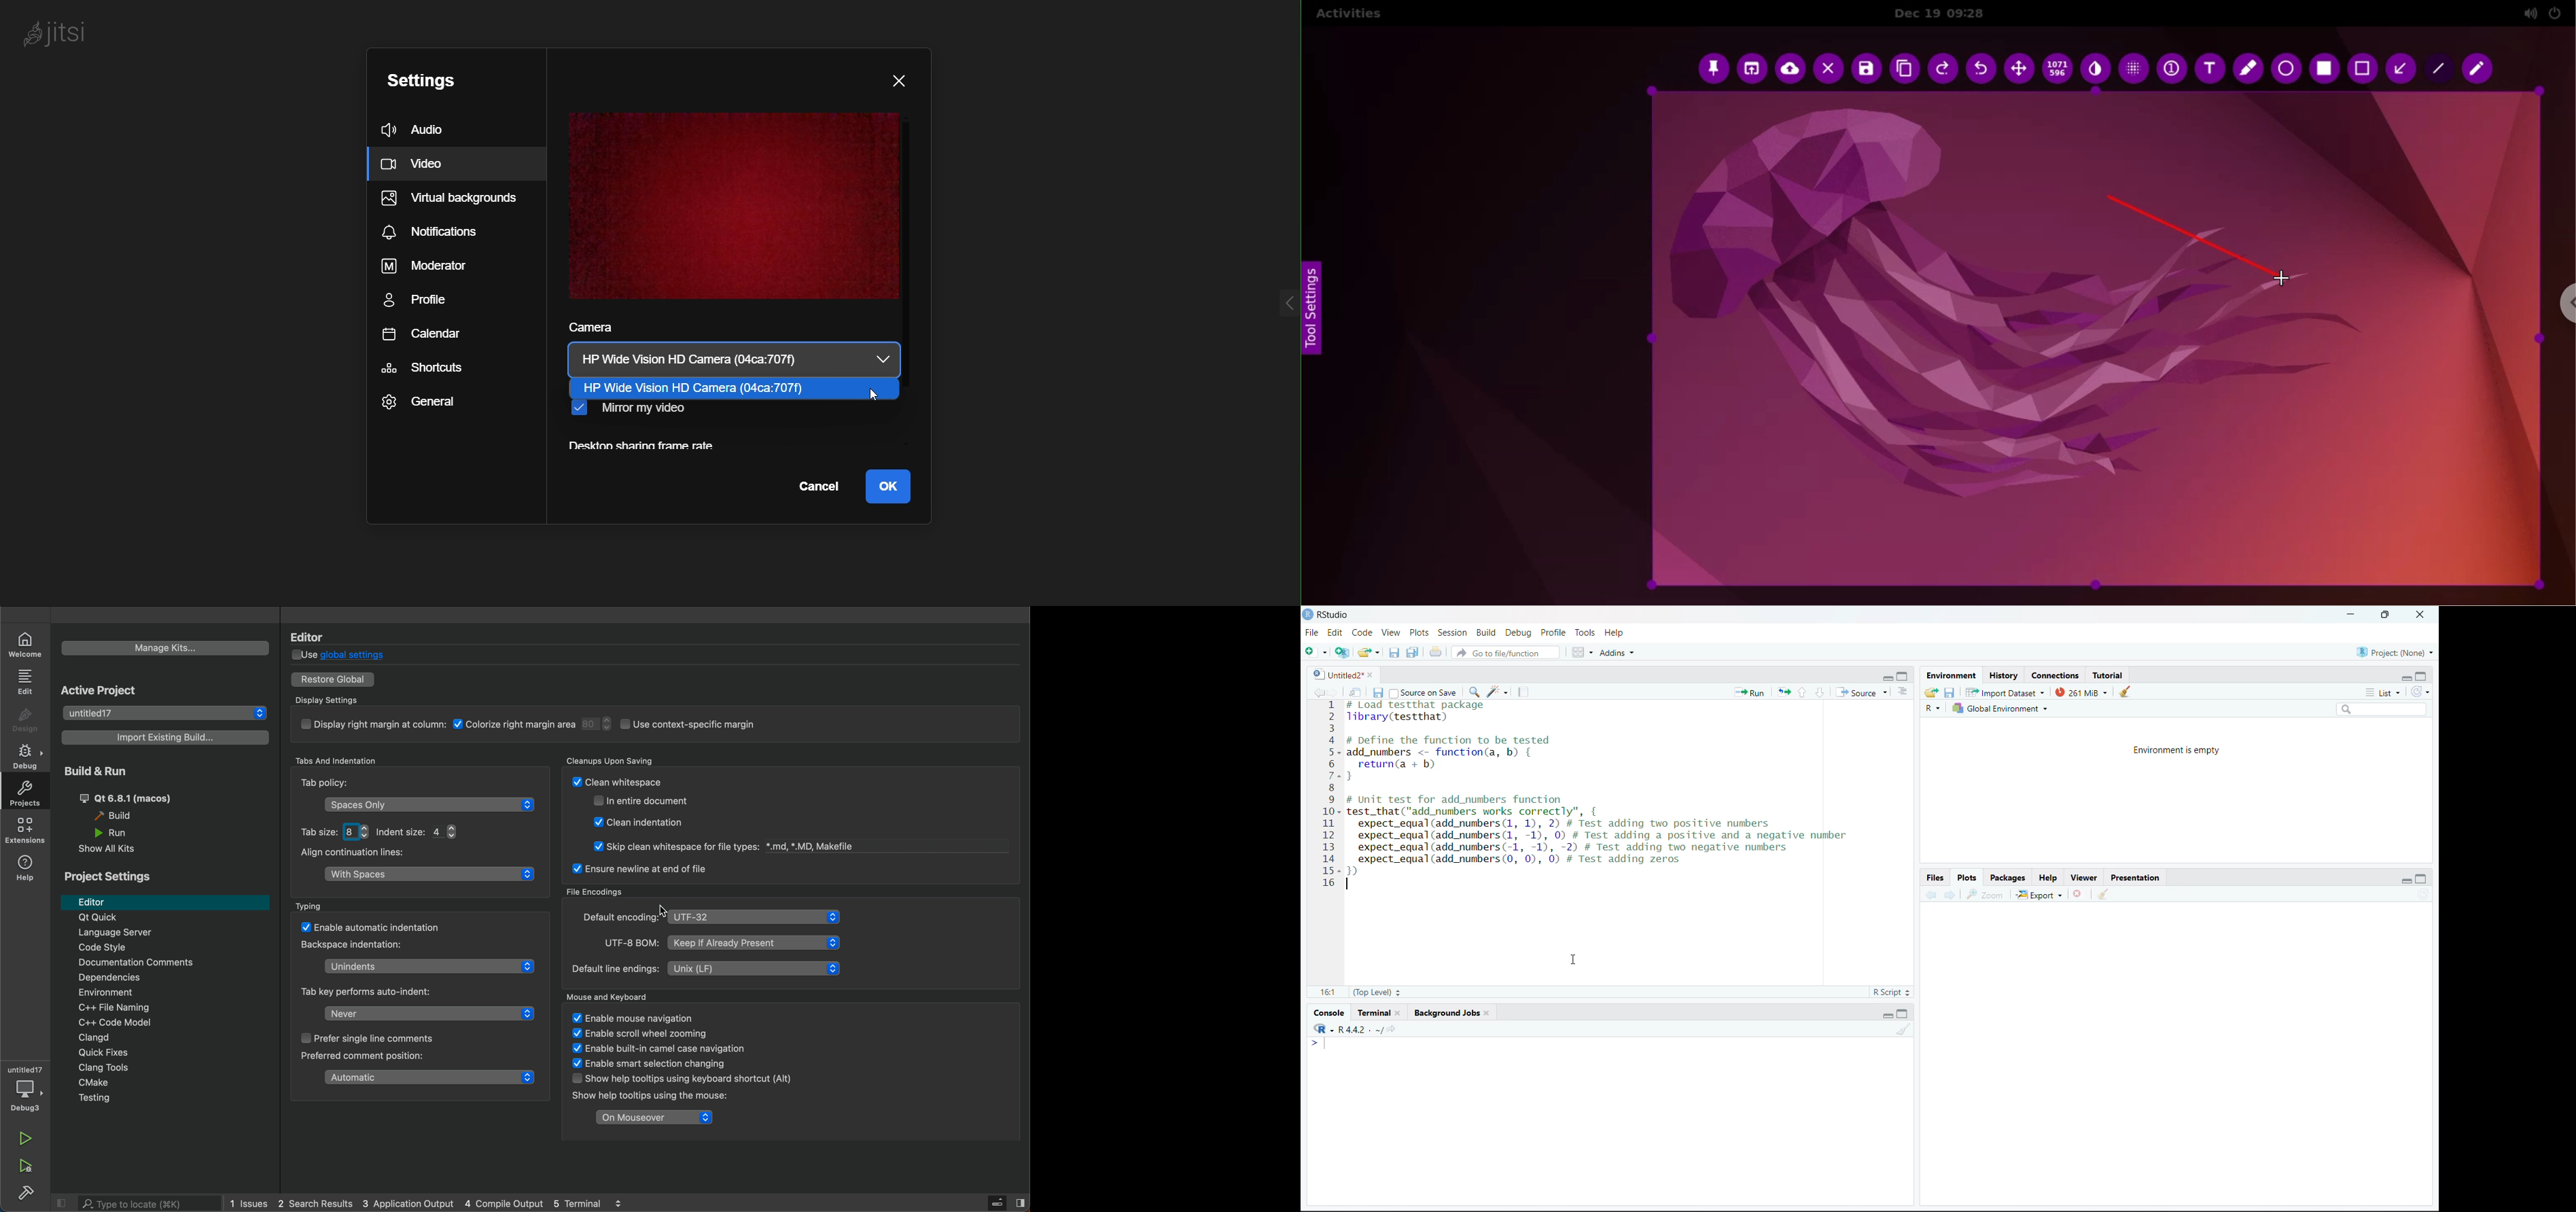 The height and width of the screenshot is (1232, 2576). I want to click on close, so click(2421, 615).